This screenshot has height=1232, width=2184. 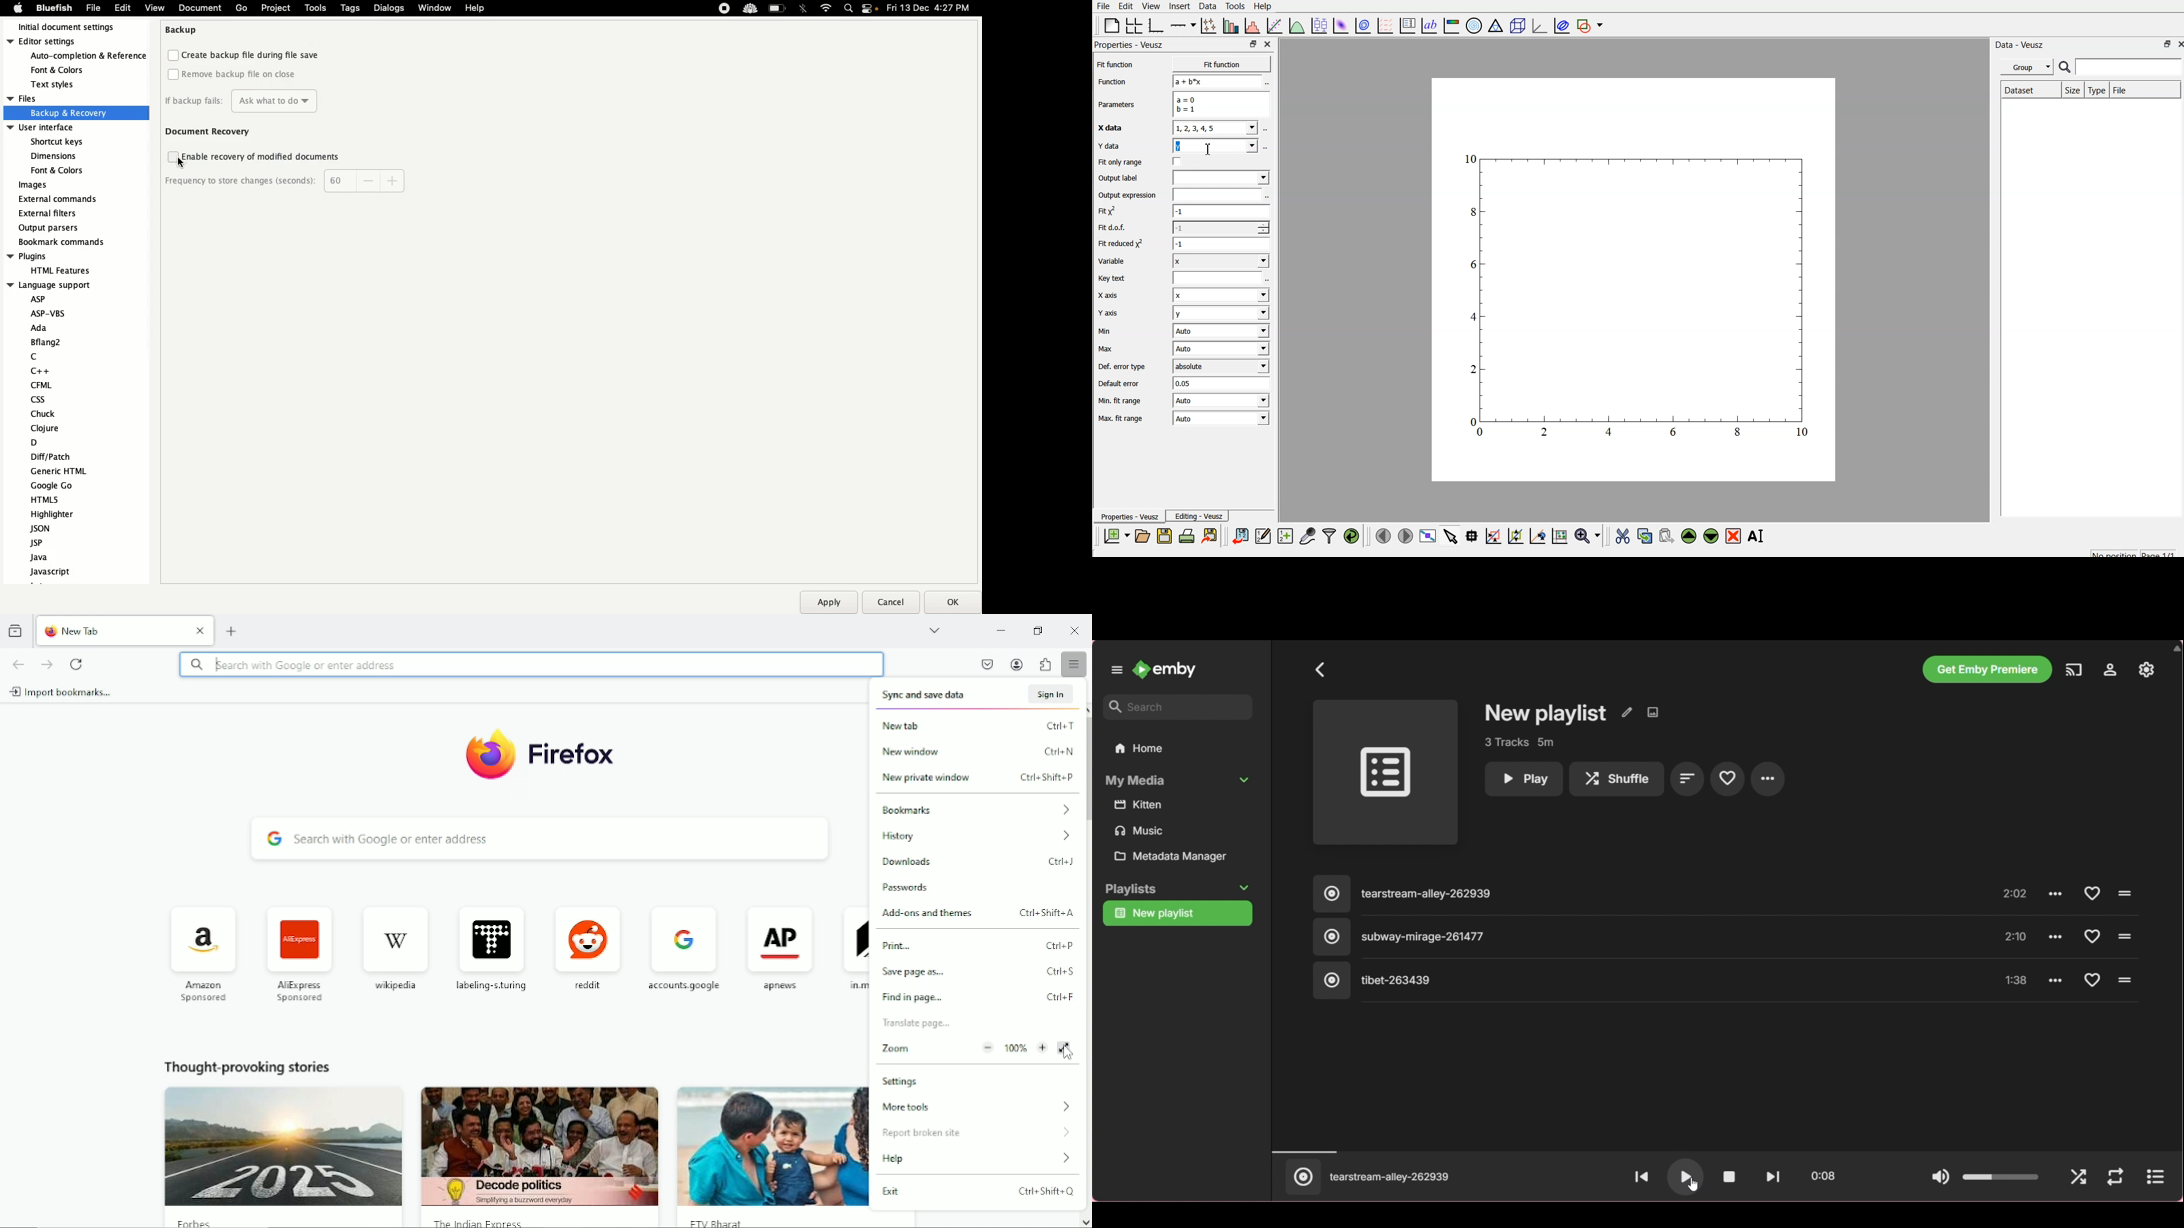 What do you see at coordinates (977, 973) in the screenshot?
I see `save page as` at bounding box center [977, 973].